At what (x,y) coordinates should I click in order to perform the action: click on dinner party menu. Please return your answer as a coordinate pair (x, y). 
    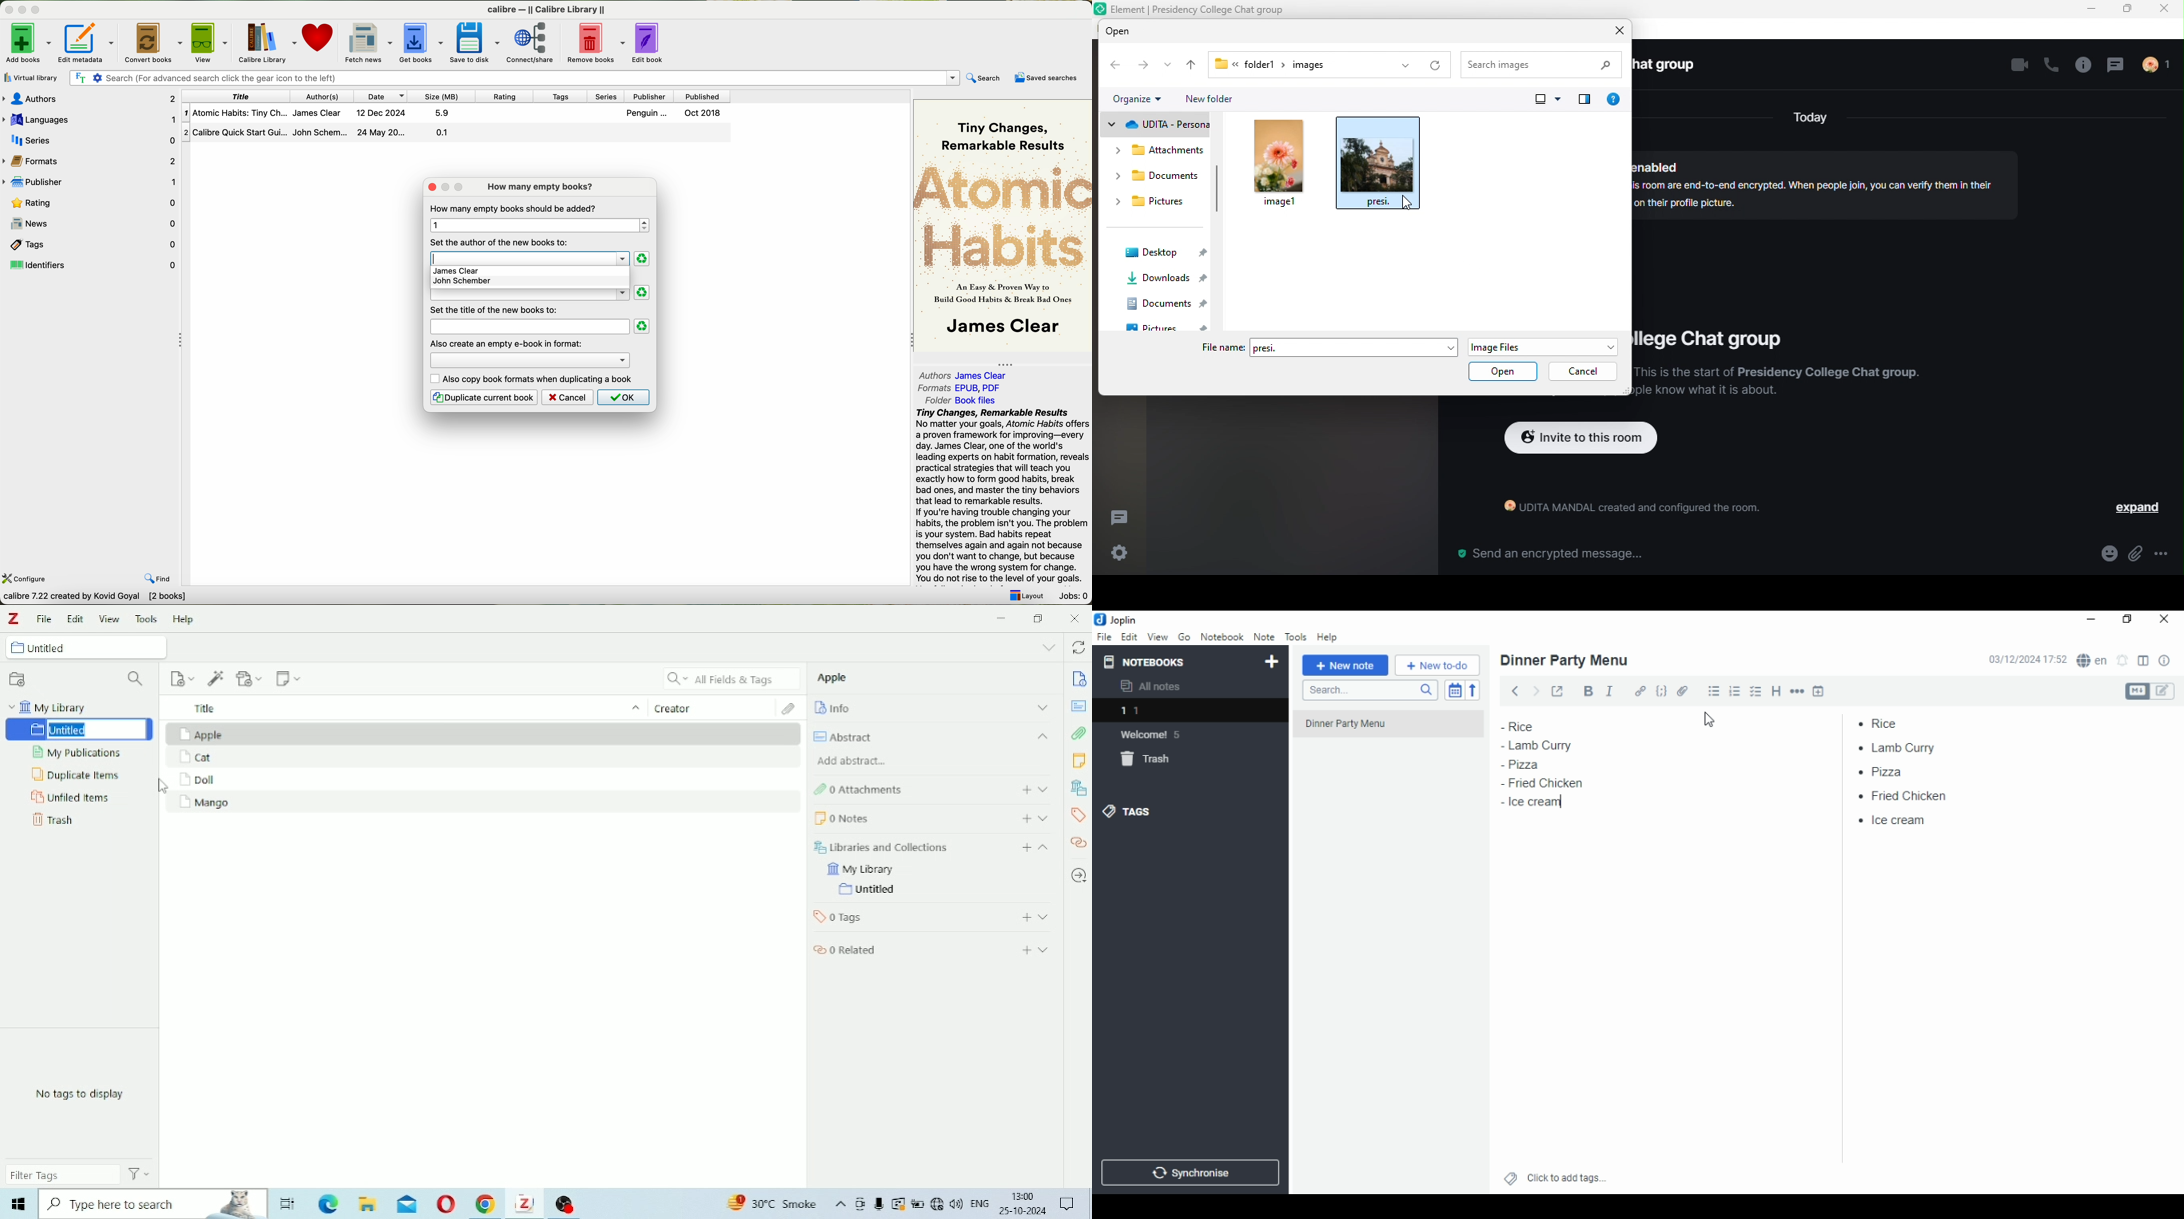
    Looking at the image, I should click on (1565, 660).